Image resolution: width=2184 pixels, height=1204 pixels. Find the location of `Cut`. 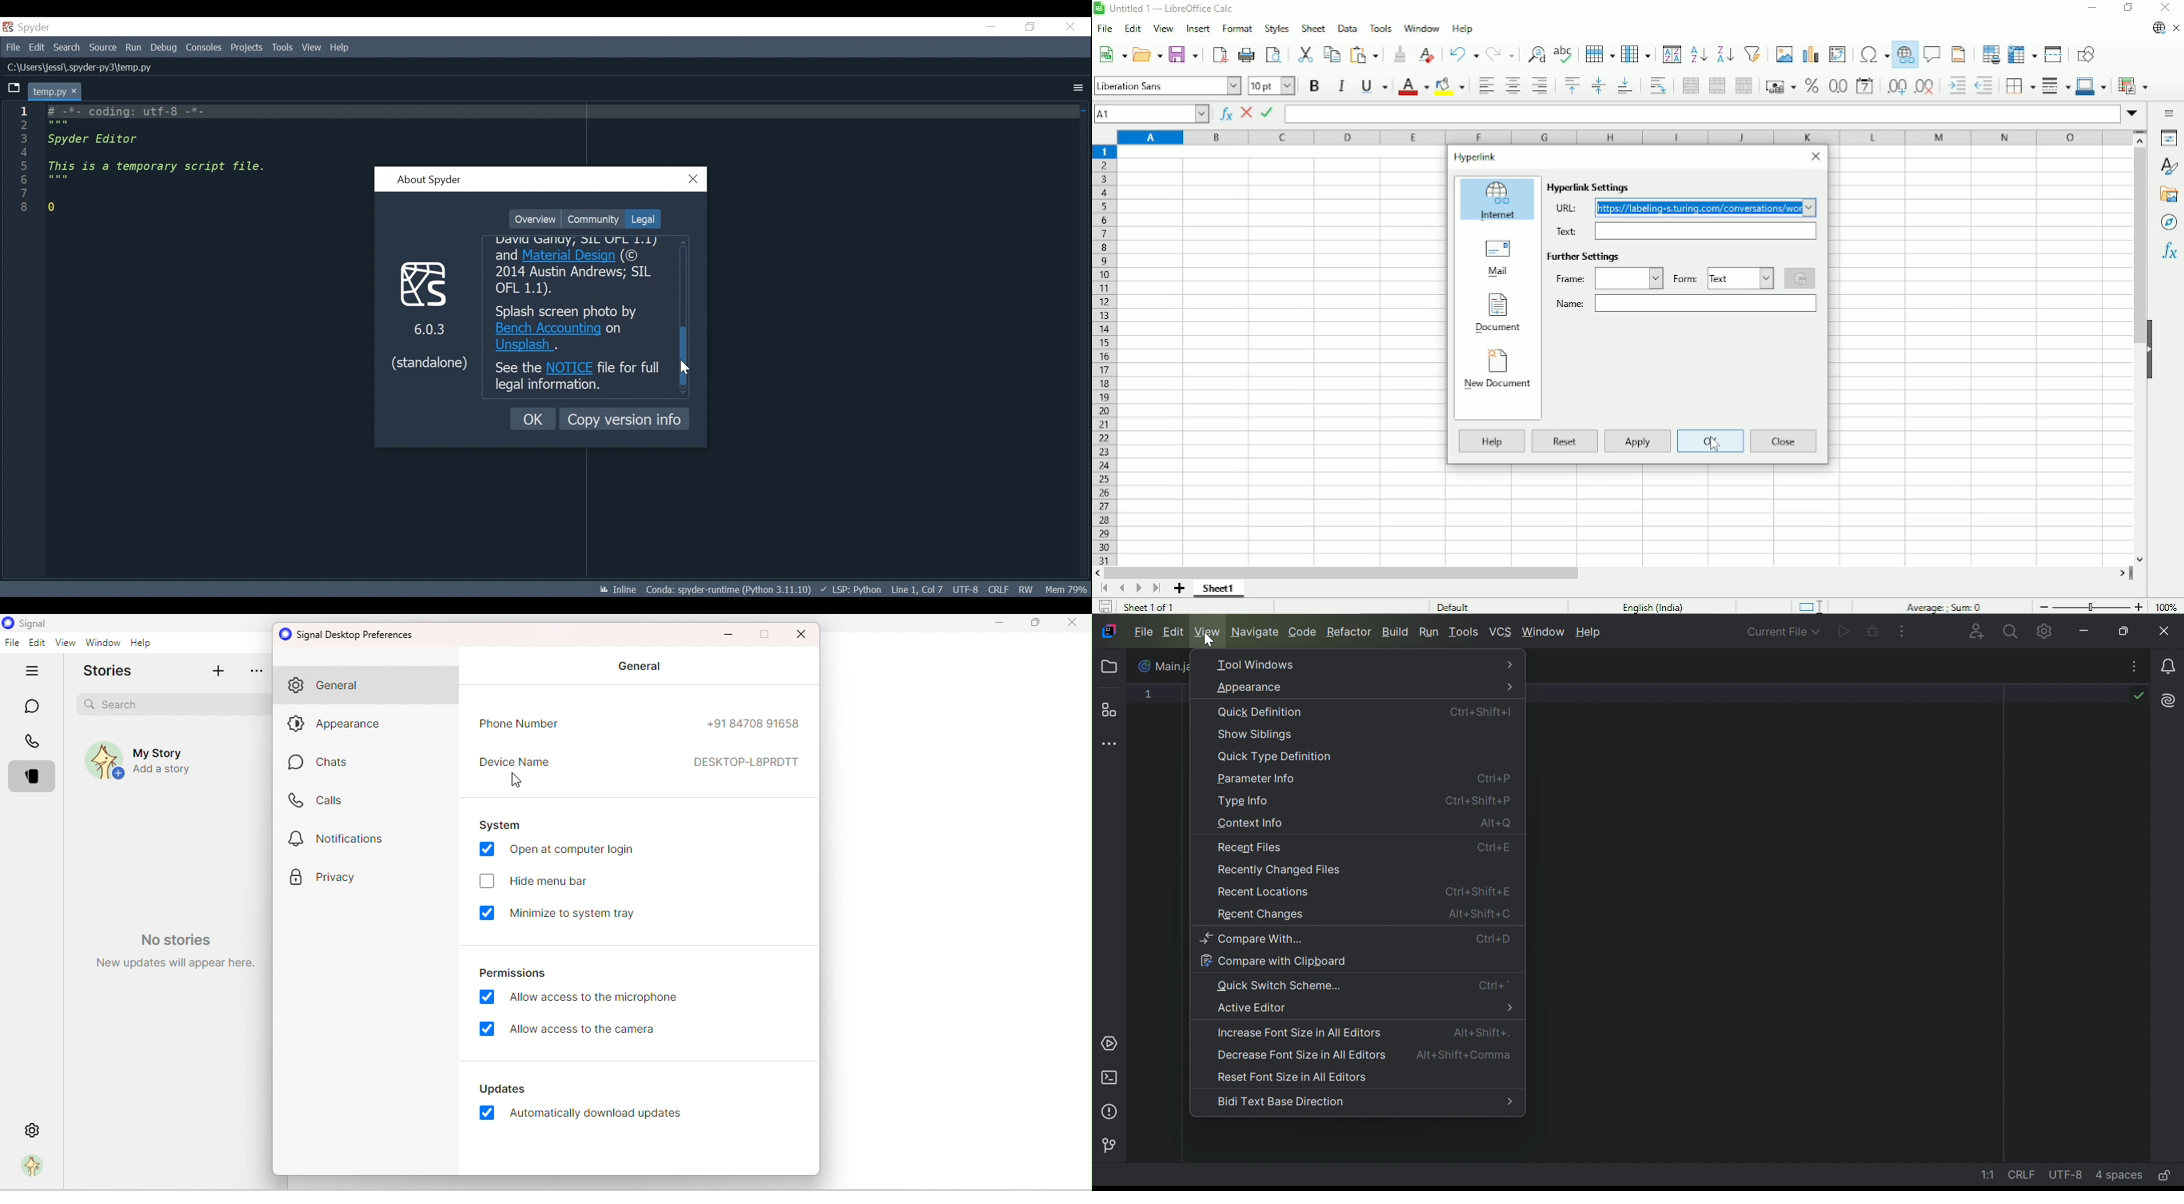

Cut is located at coordinates (1306, 54).